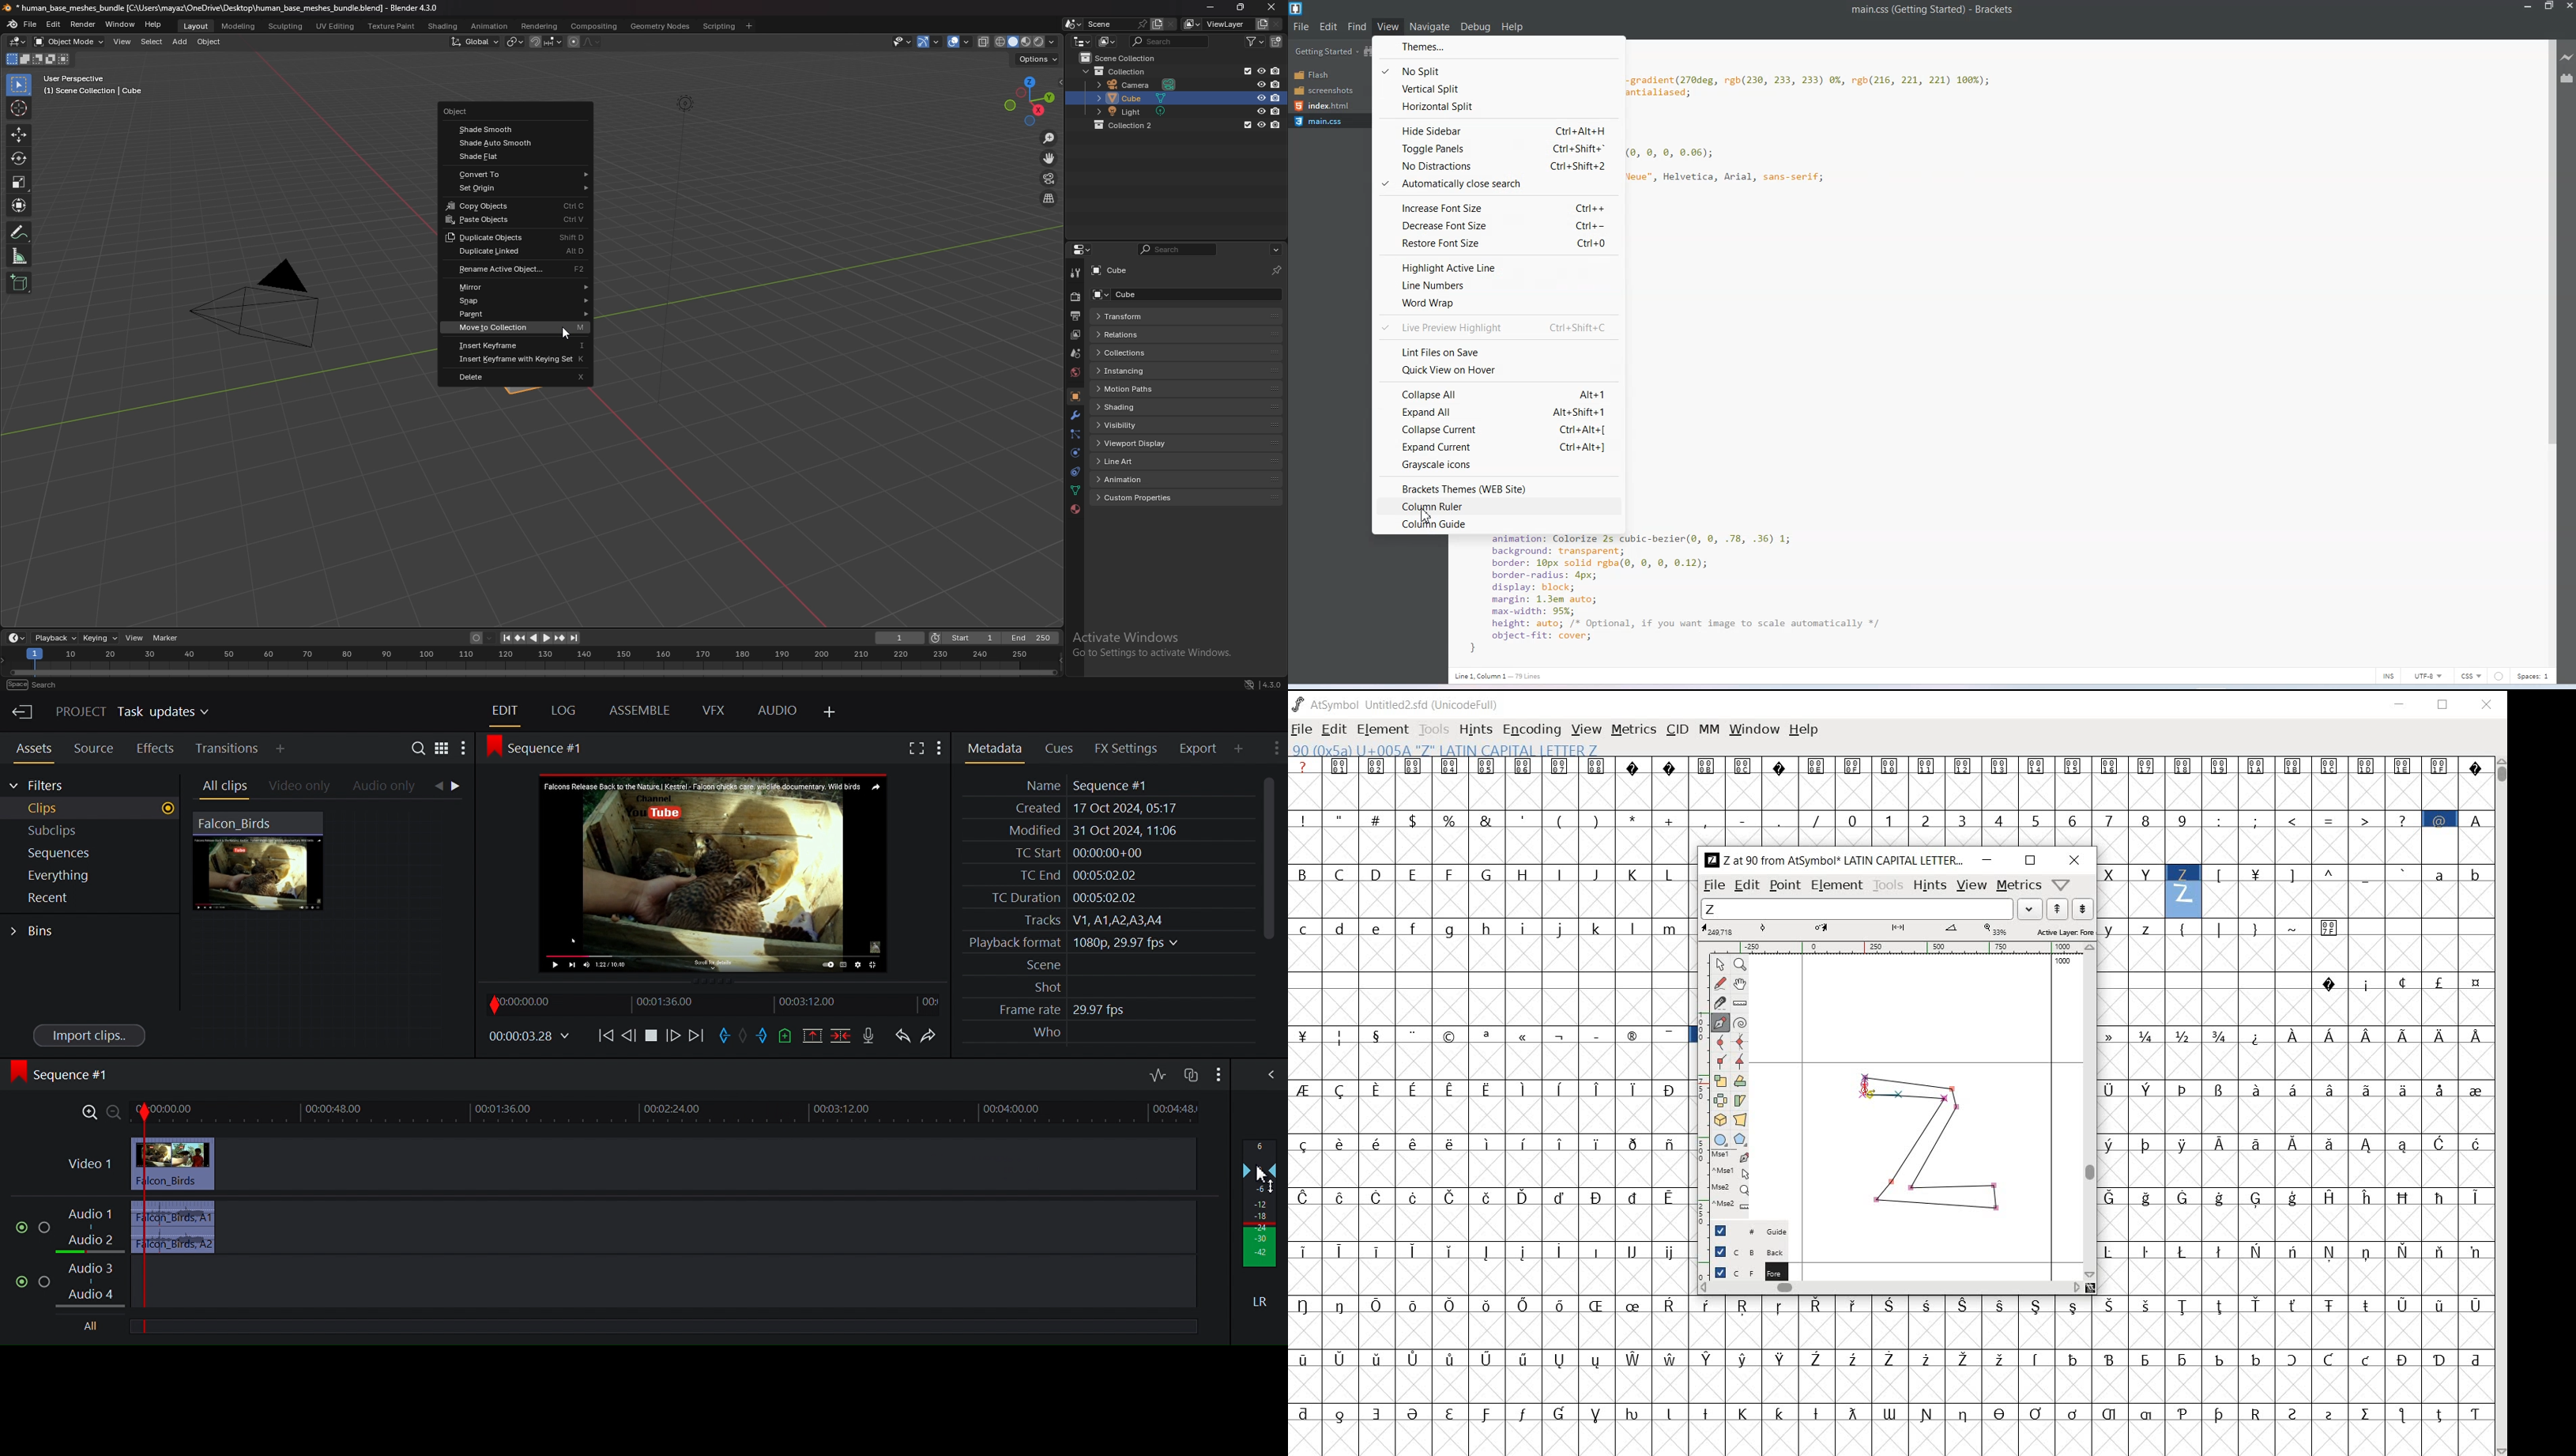  What do you see at coordinates (560, 638) in the screenshot?
I see `jump to keyframe` at bounding box center [560, 638].